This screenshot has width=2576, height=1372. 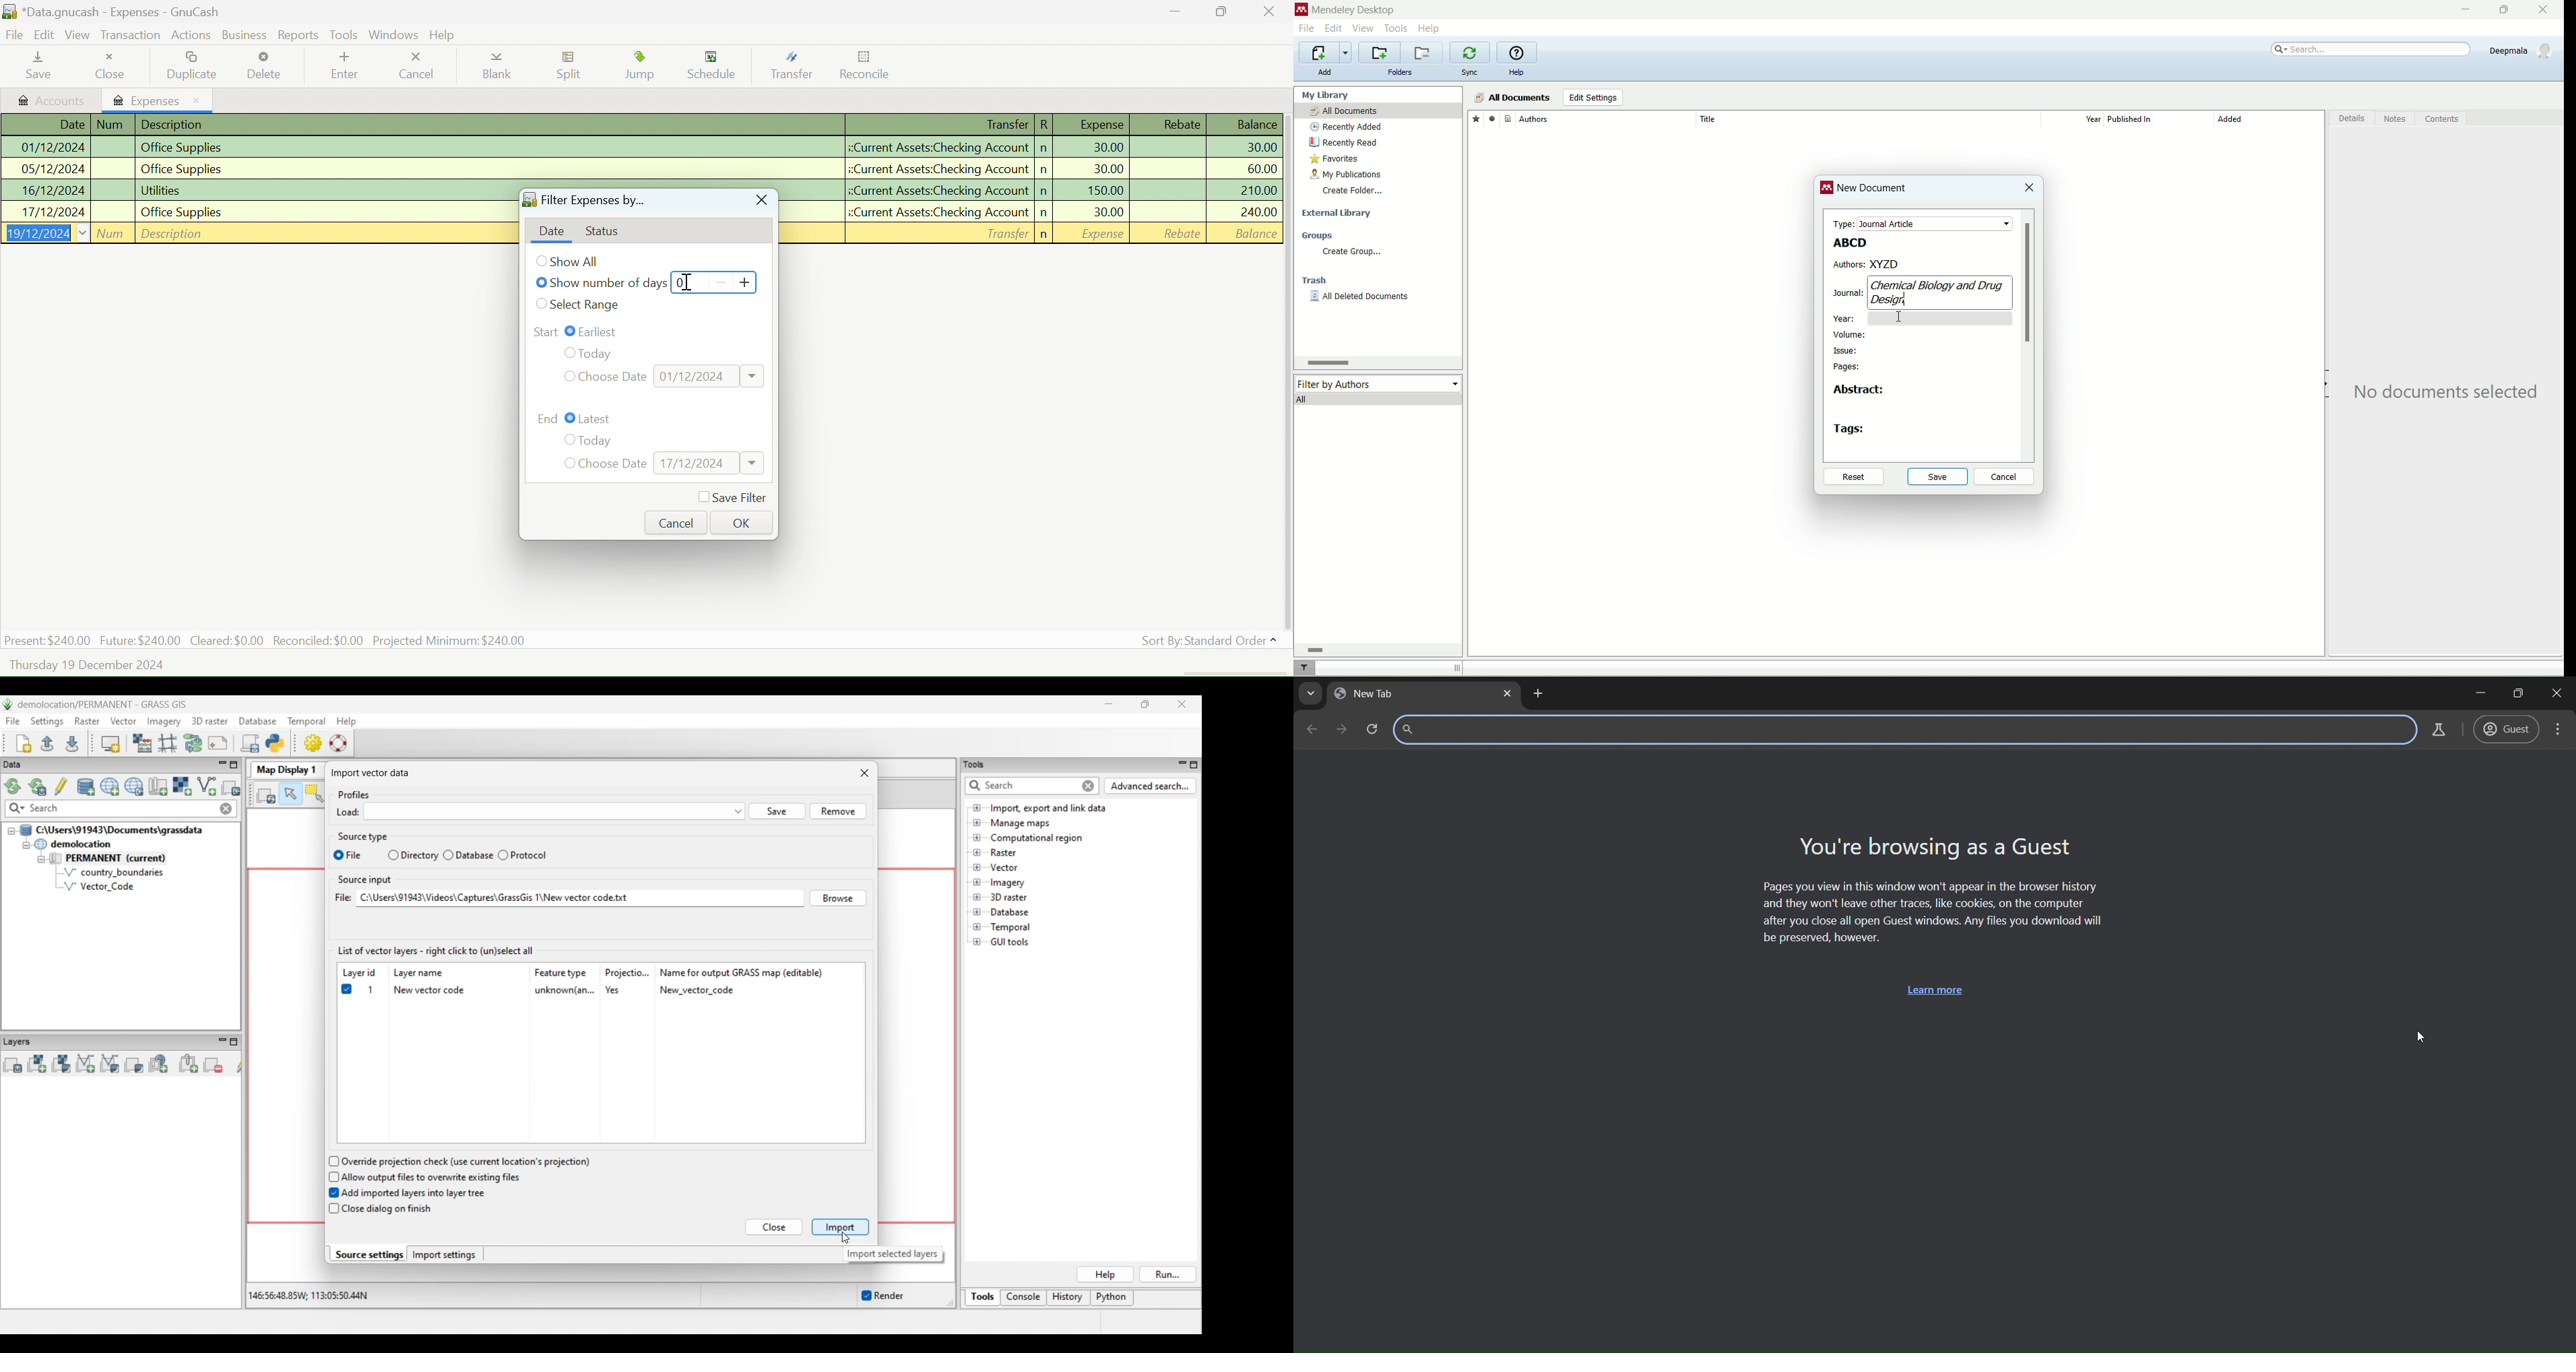 I want to click on Filter Expenses by..., so click(x=583, y=202).